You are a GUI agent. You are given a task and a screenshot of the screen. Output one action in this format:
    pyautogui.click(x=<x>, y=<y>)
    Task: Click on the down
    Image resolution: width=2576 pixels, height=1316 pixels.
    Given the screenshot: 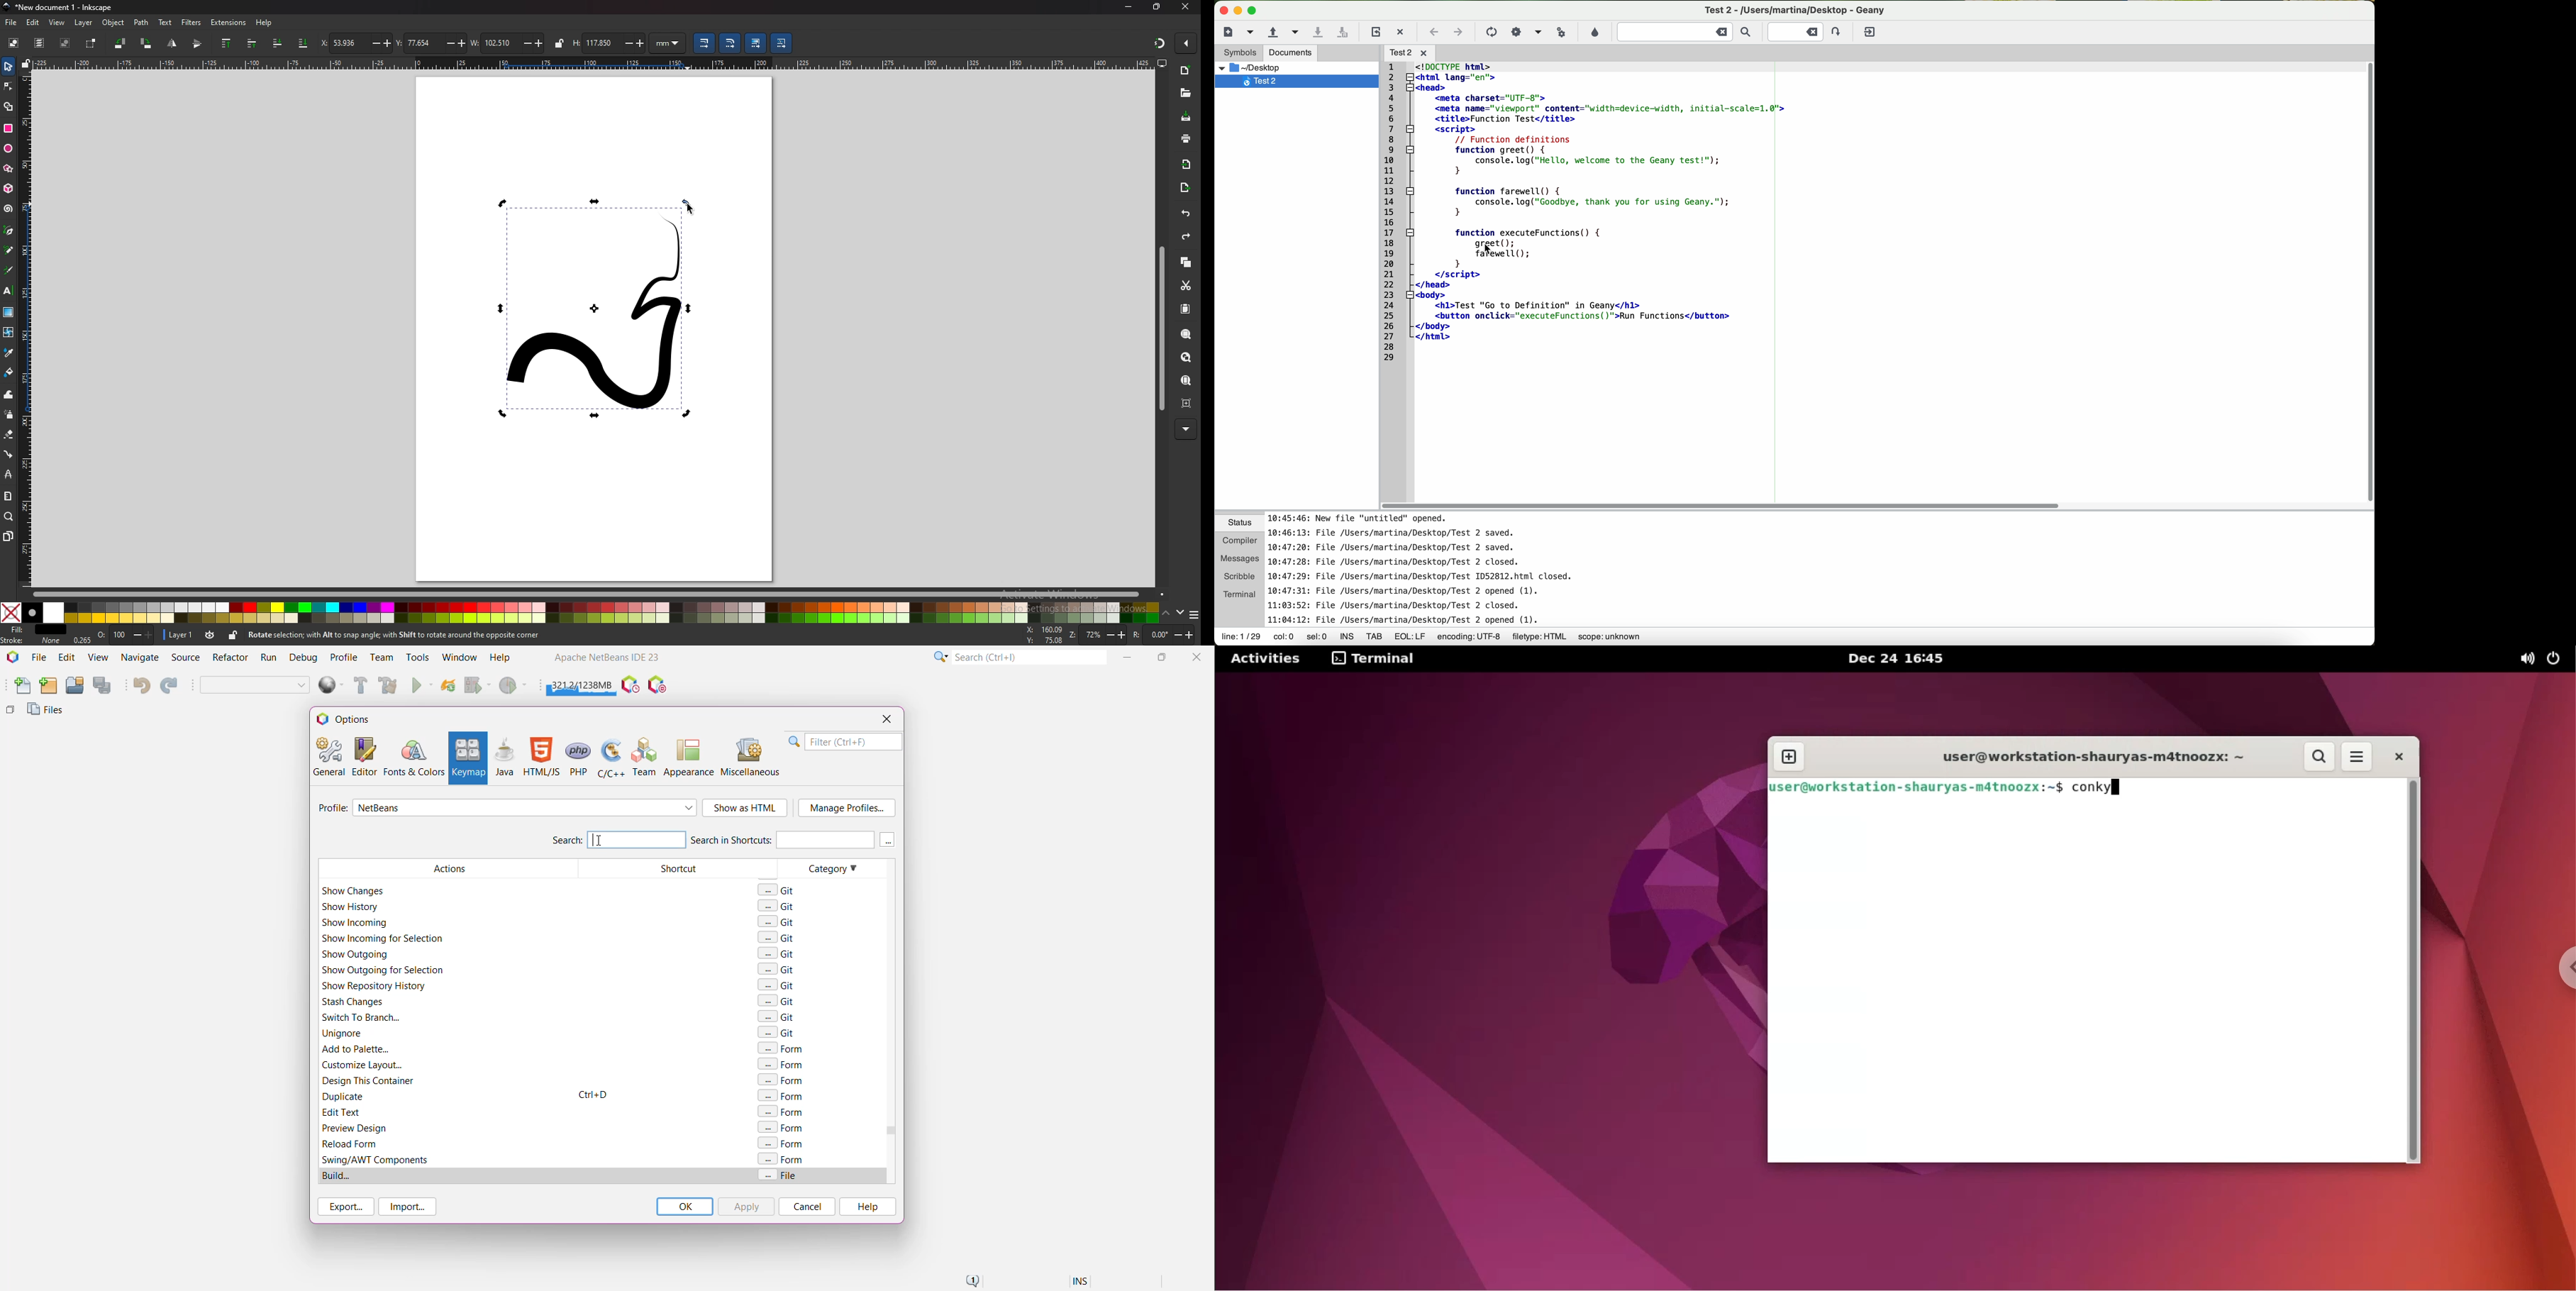 What is the action you would take?
    pyautogui.click(x=1181, y=612)
    